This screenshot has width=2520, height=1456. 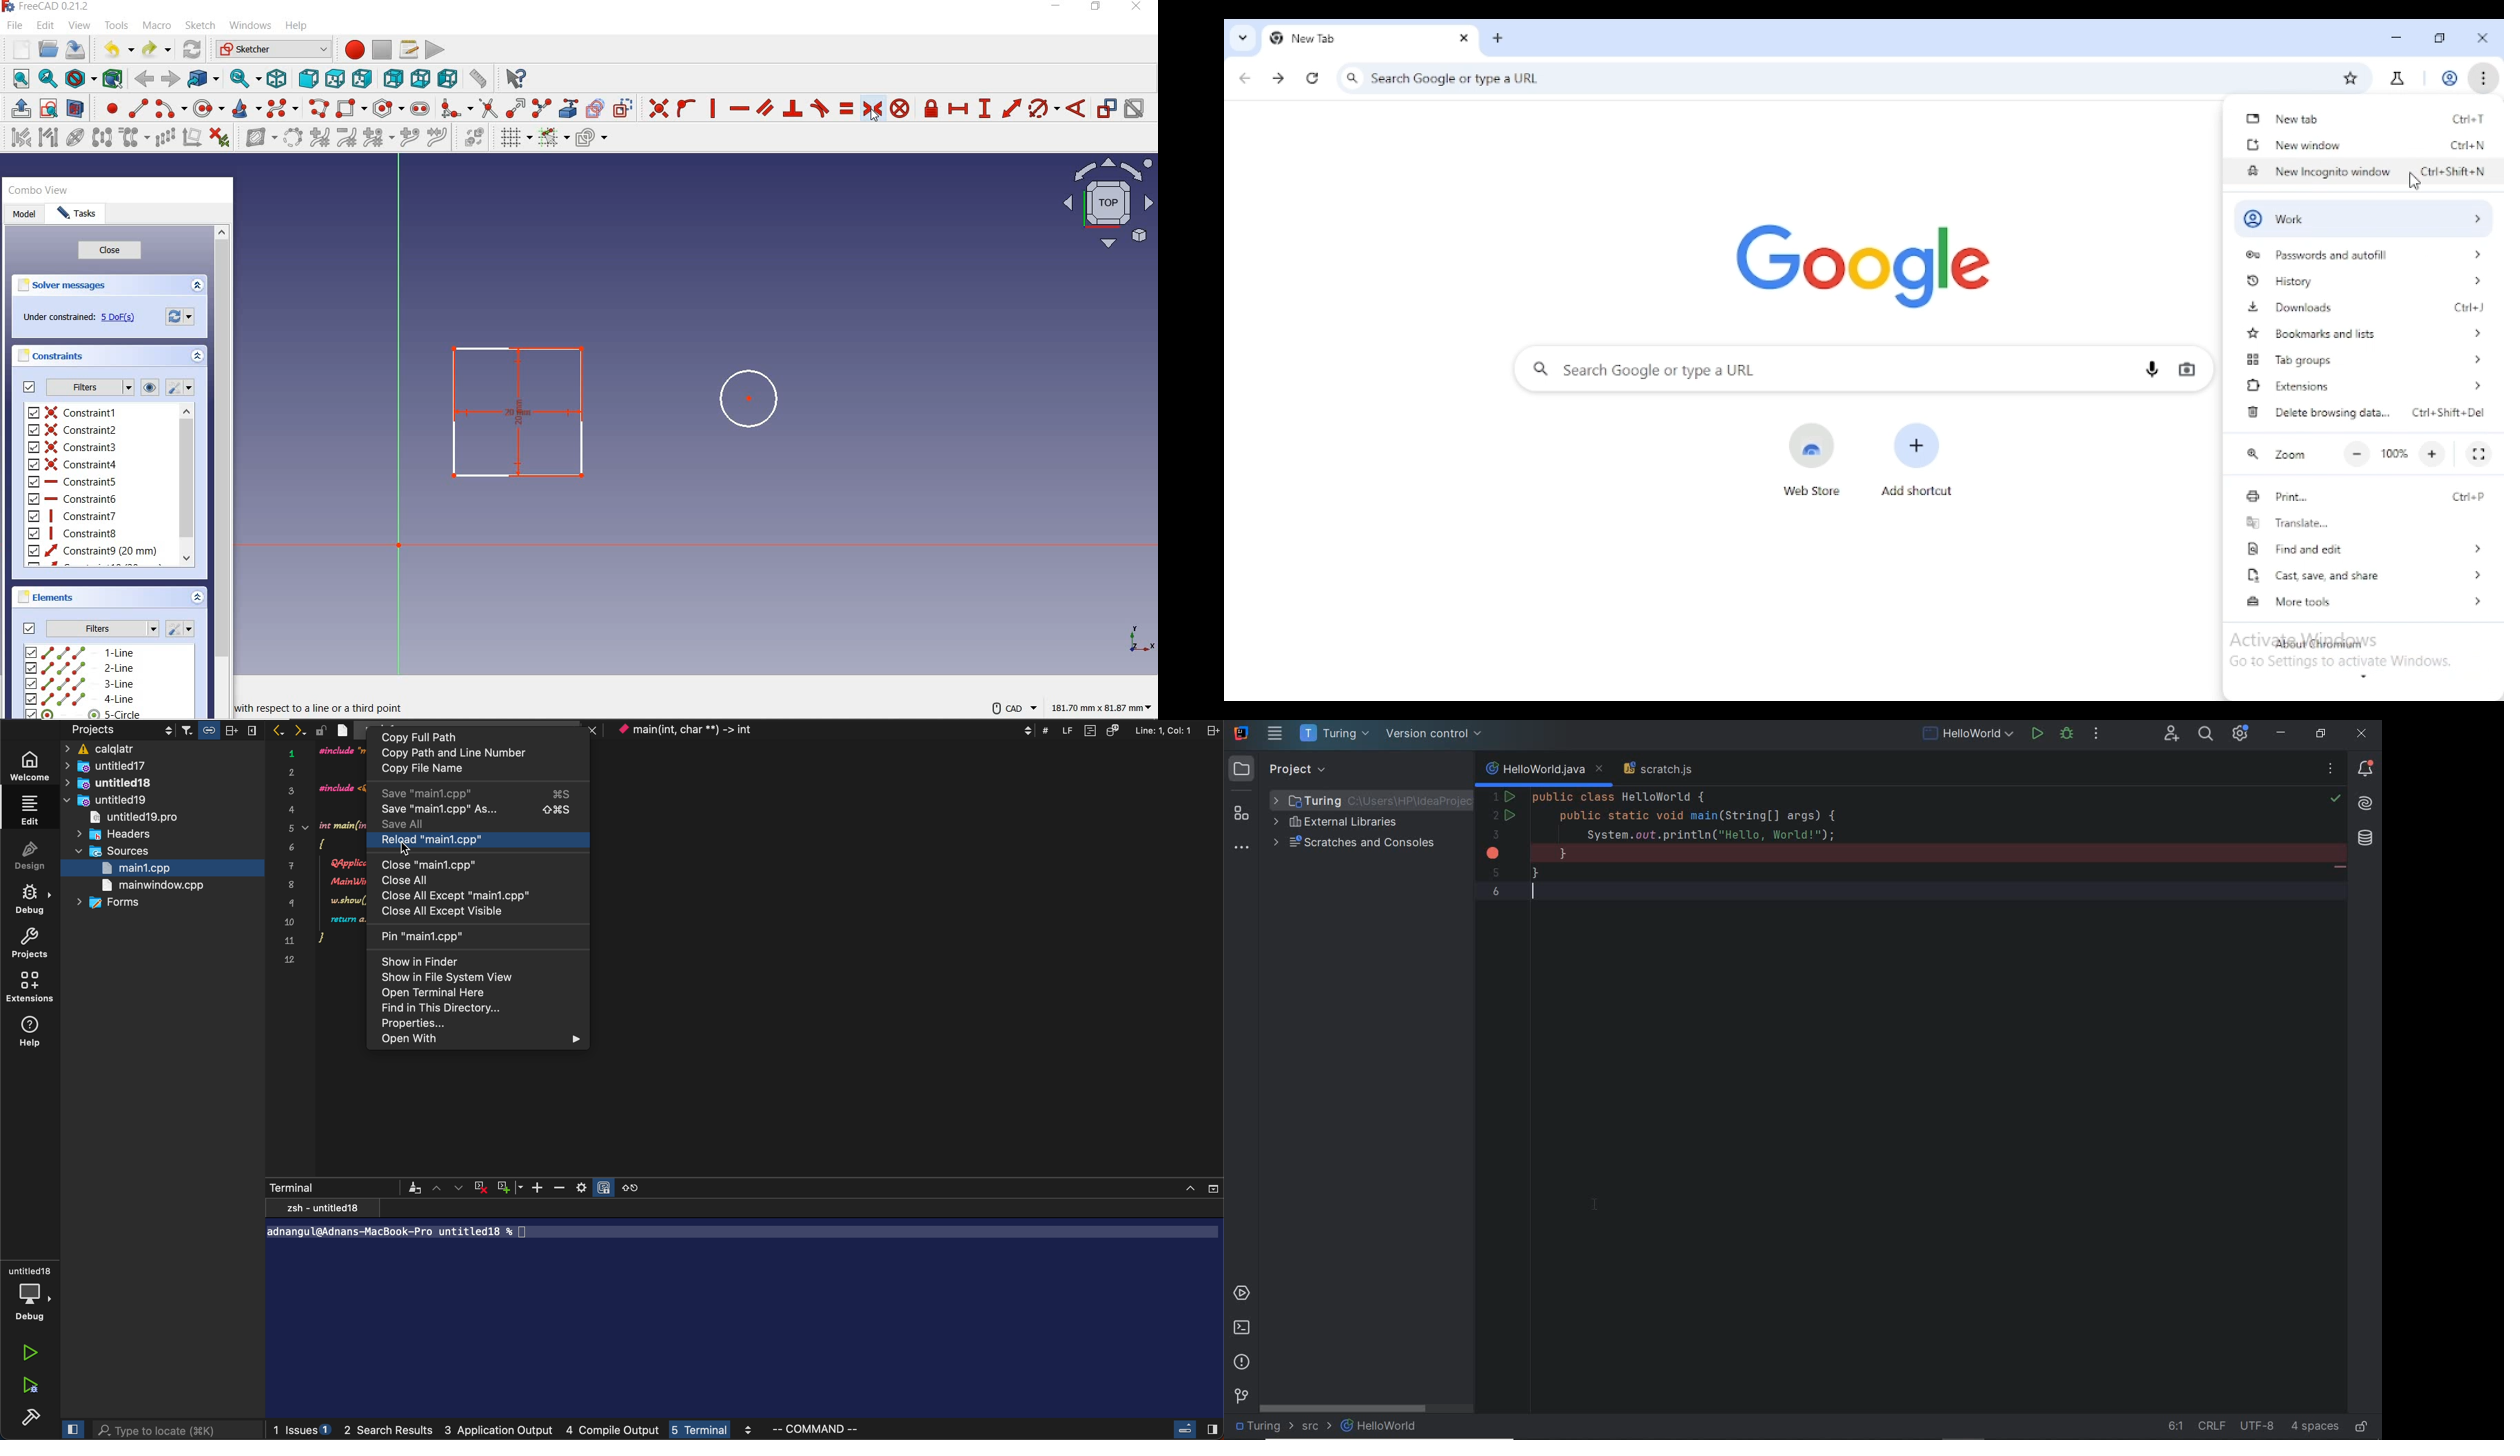 What do you see at coordinates (570, 108) in the screenshot?
I see `create external geometry` at bounding box center [570, 108].